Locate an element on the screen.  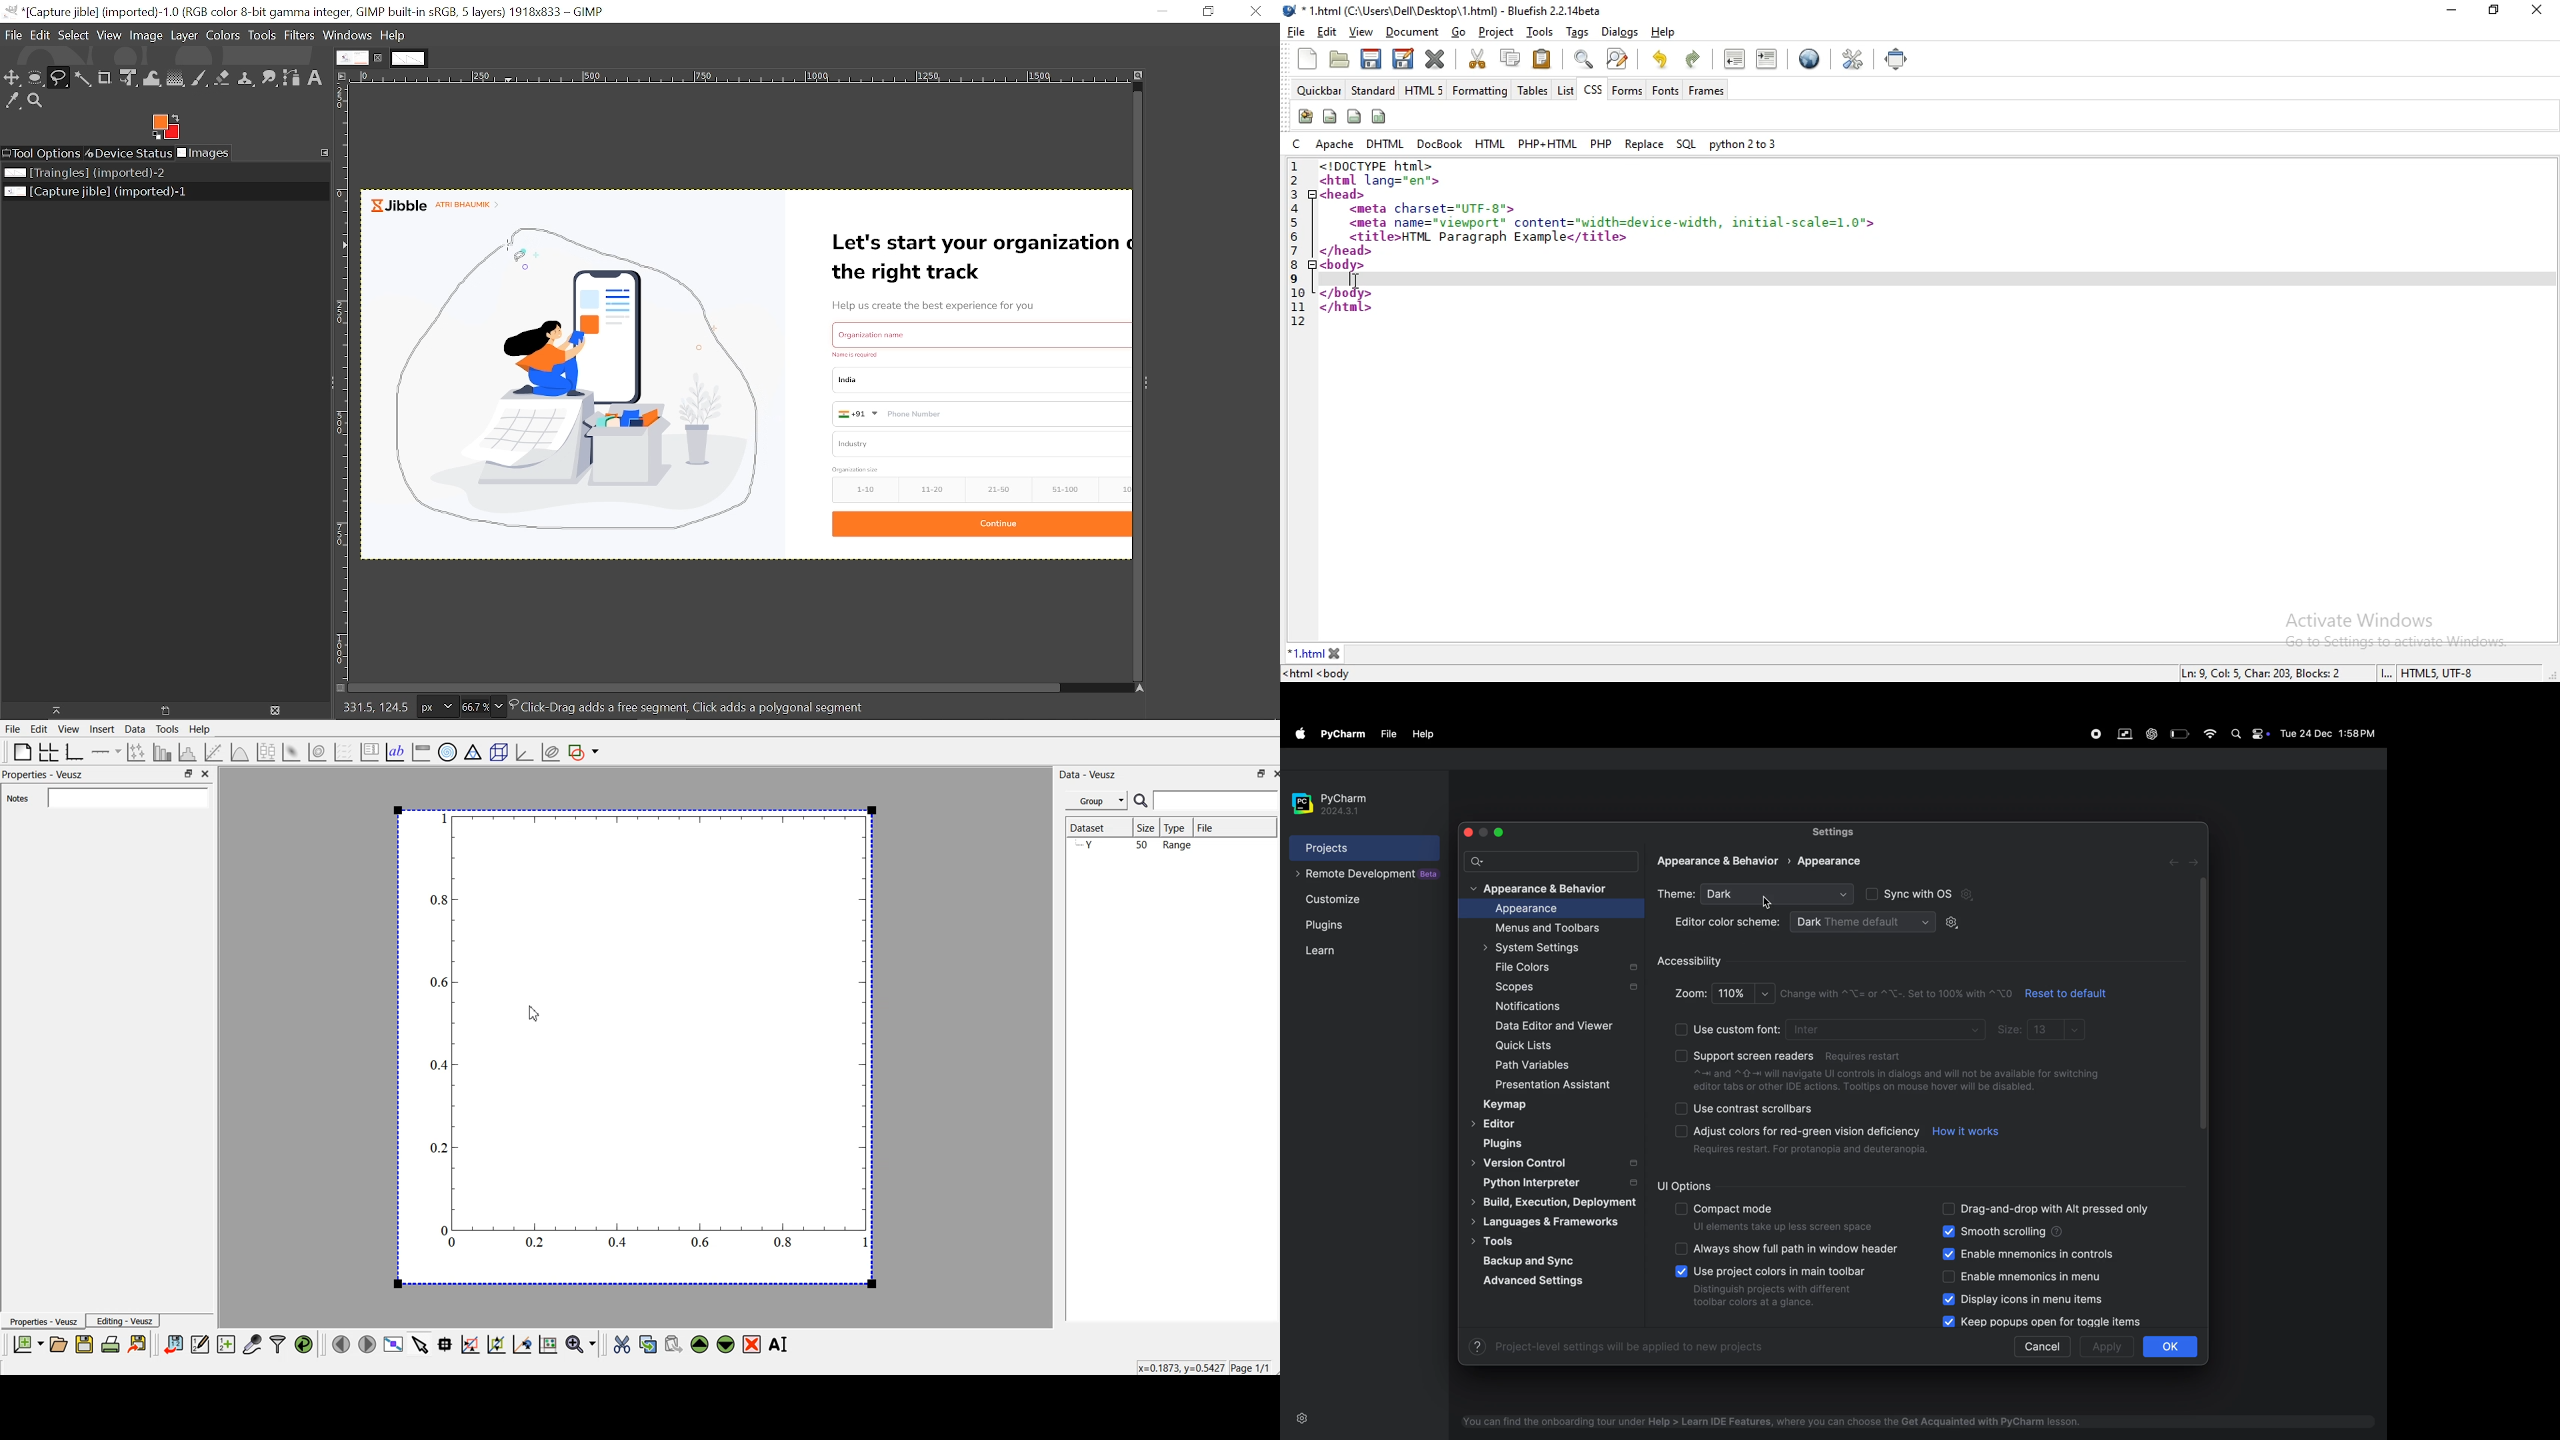
dhtml is located at coordinates (1384, 143).